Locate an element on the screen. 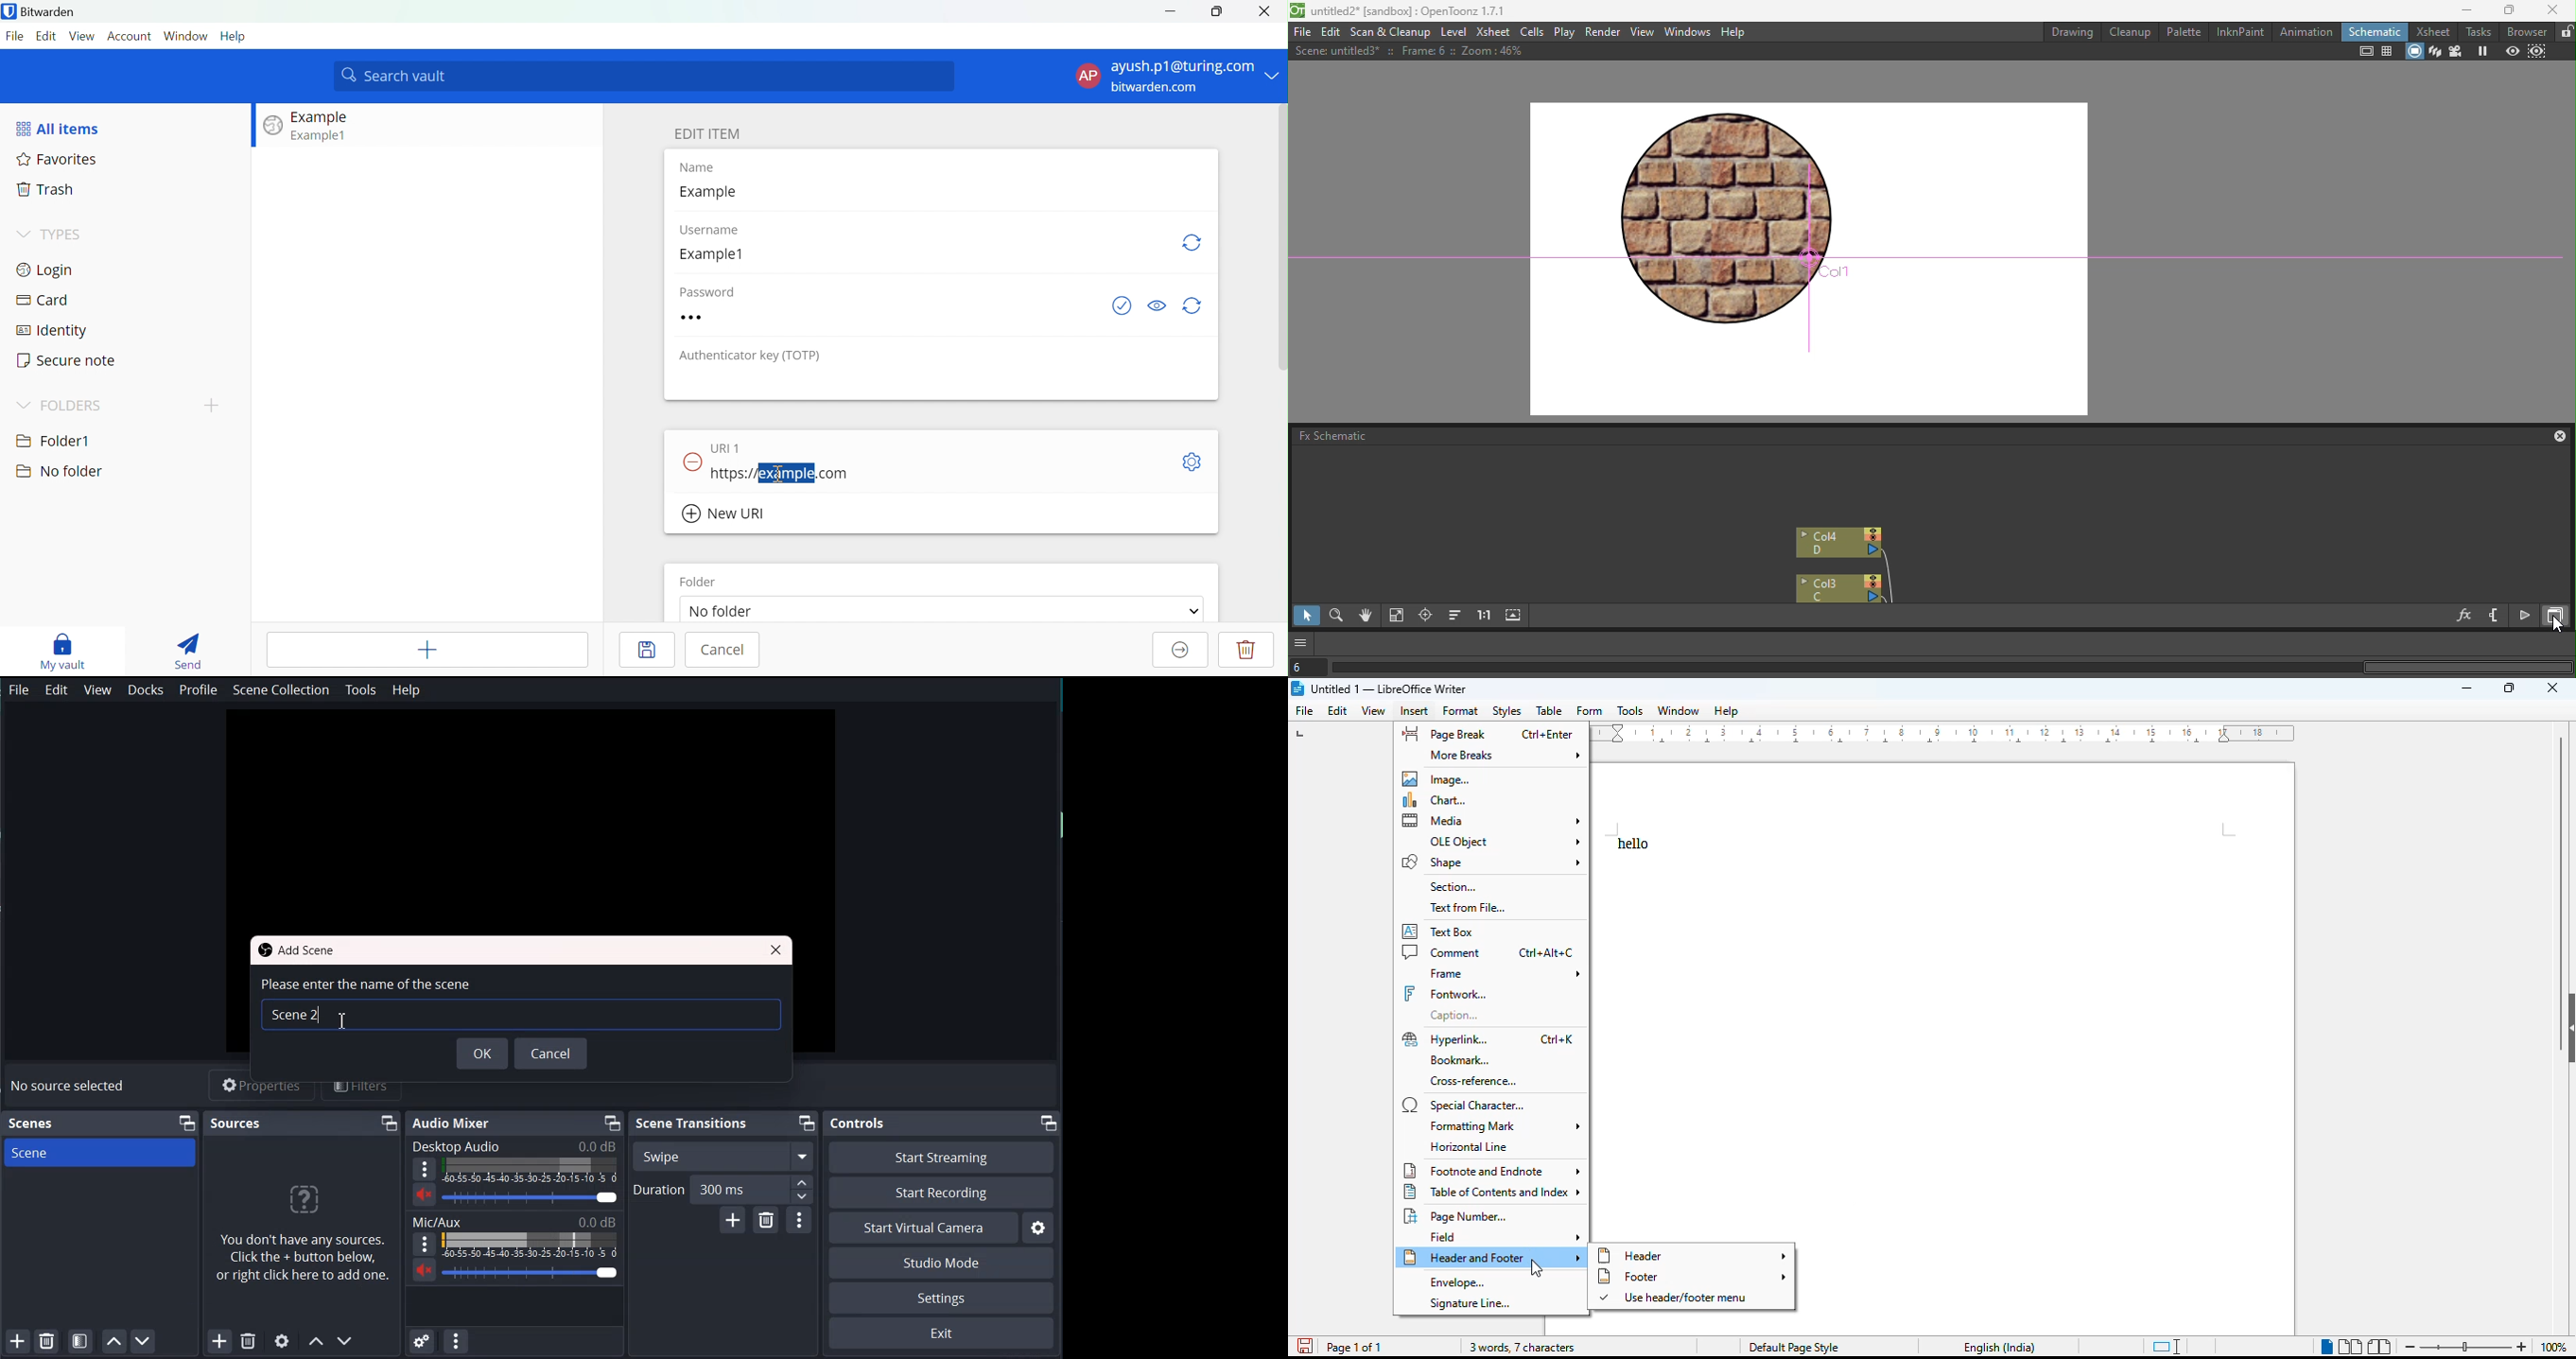 The width and height of the screenshot is (2576, 1372). EDIT ITEM is located at coordinates (707, 134).